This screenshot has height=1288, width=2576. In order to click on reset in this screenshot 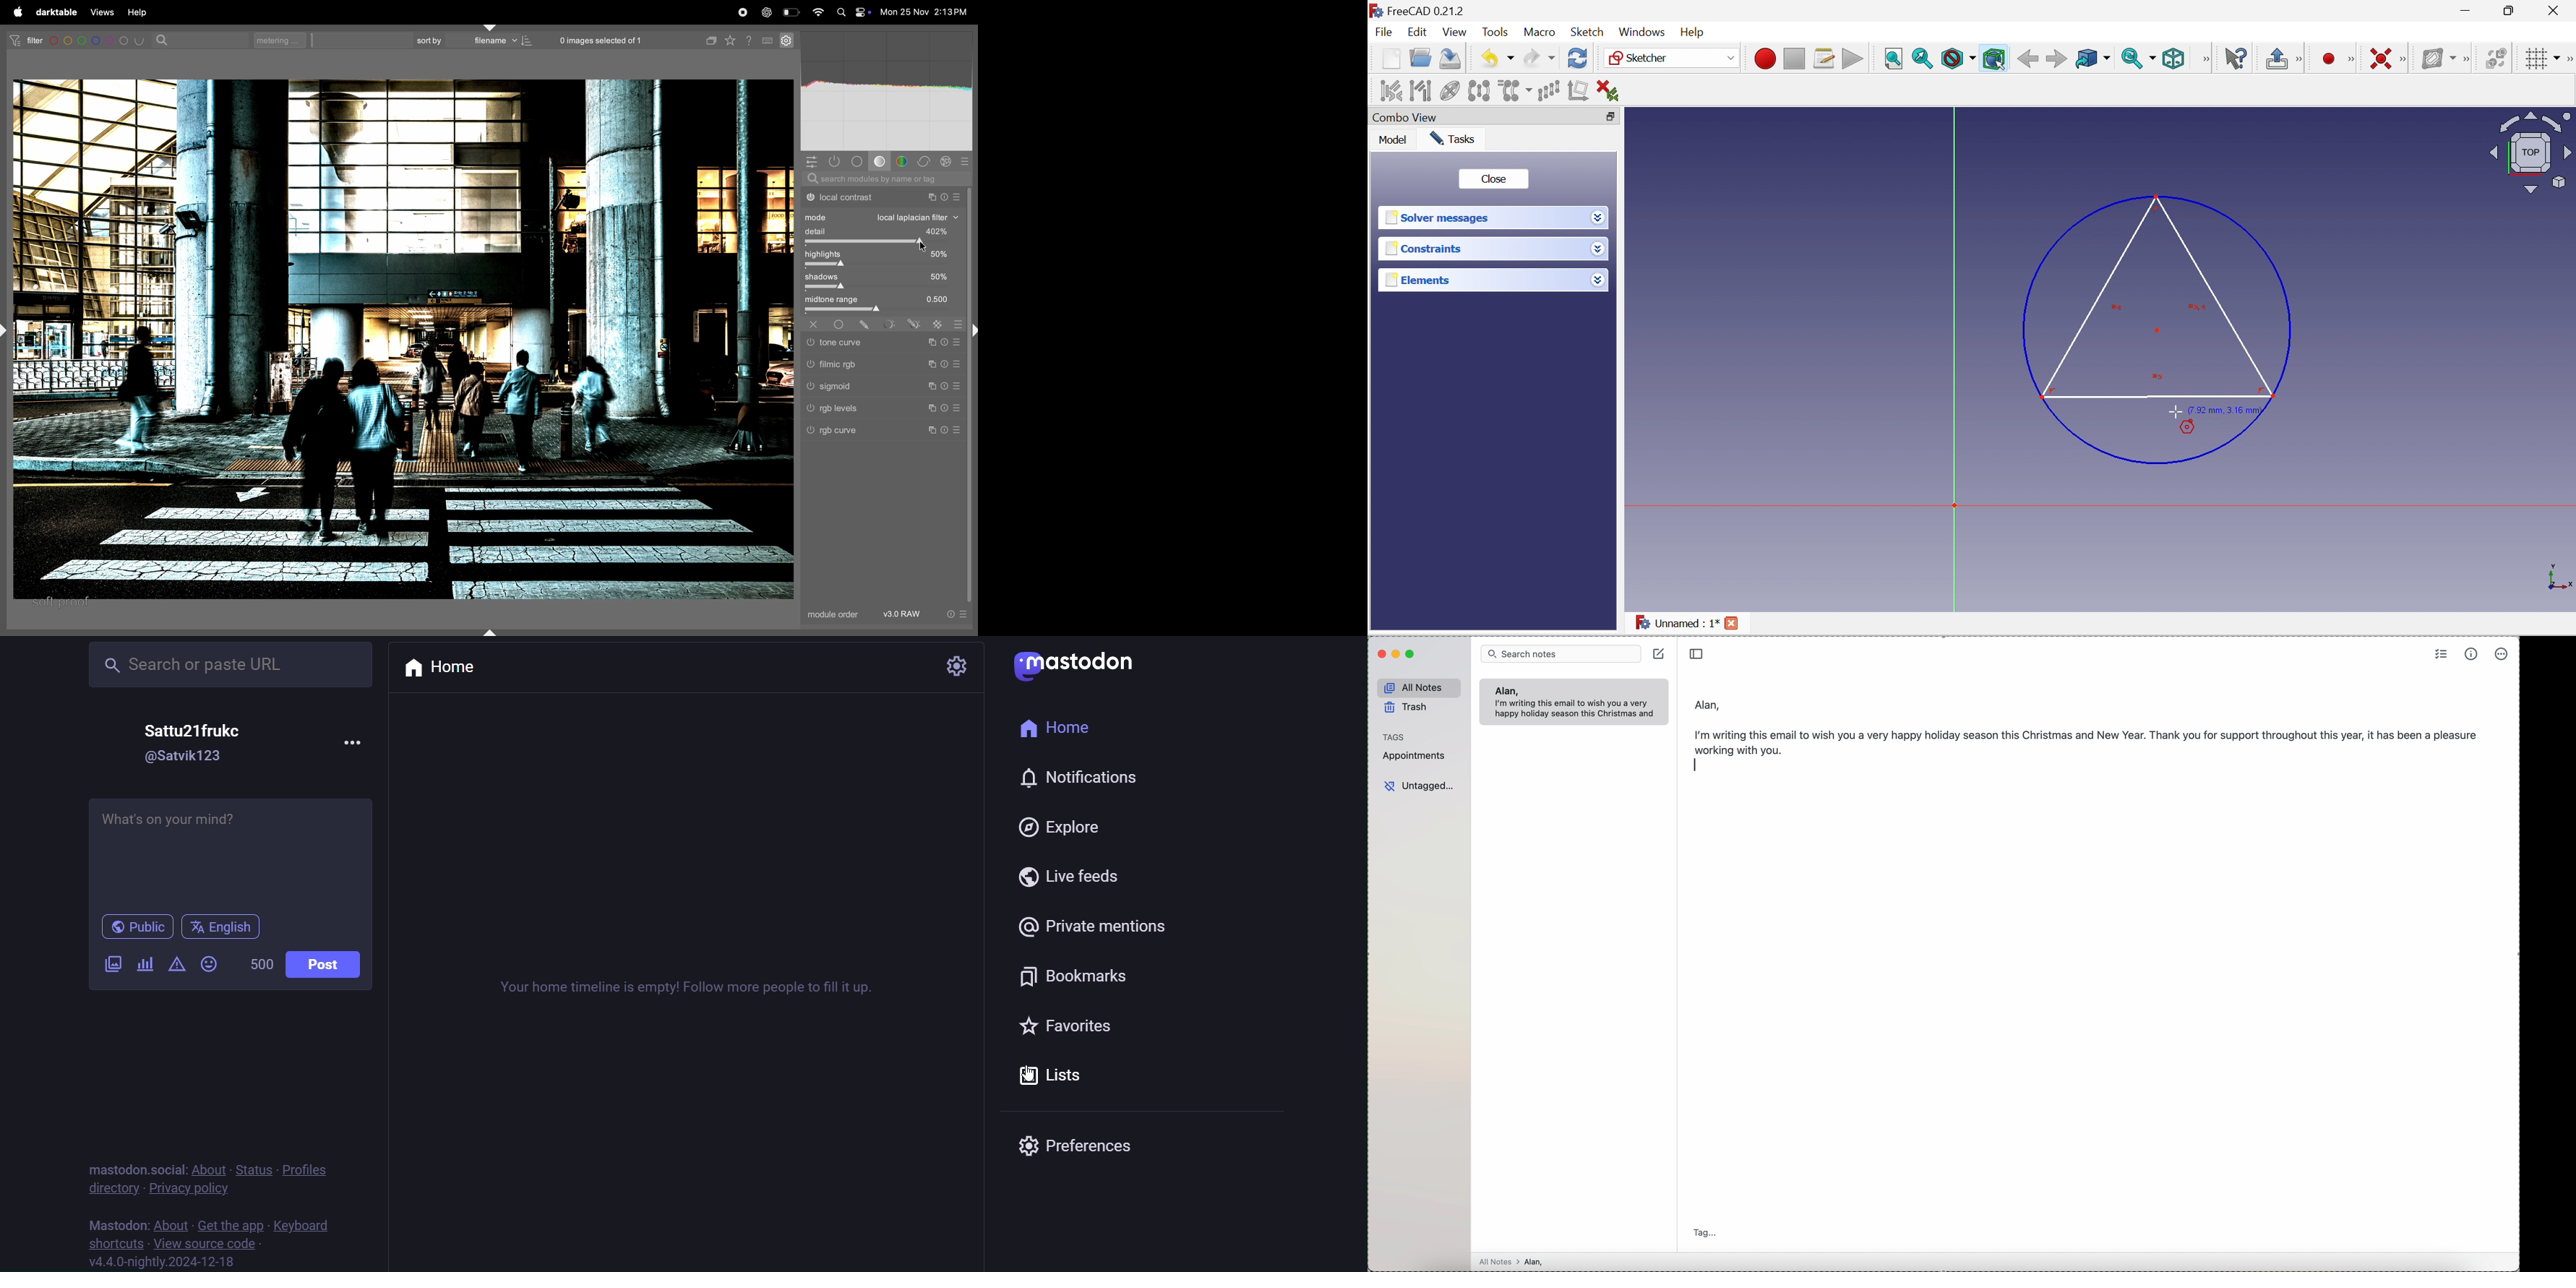, I will do `click(950, 613)`.